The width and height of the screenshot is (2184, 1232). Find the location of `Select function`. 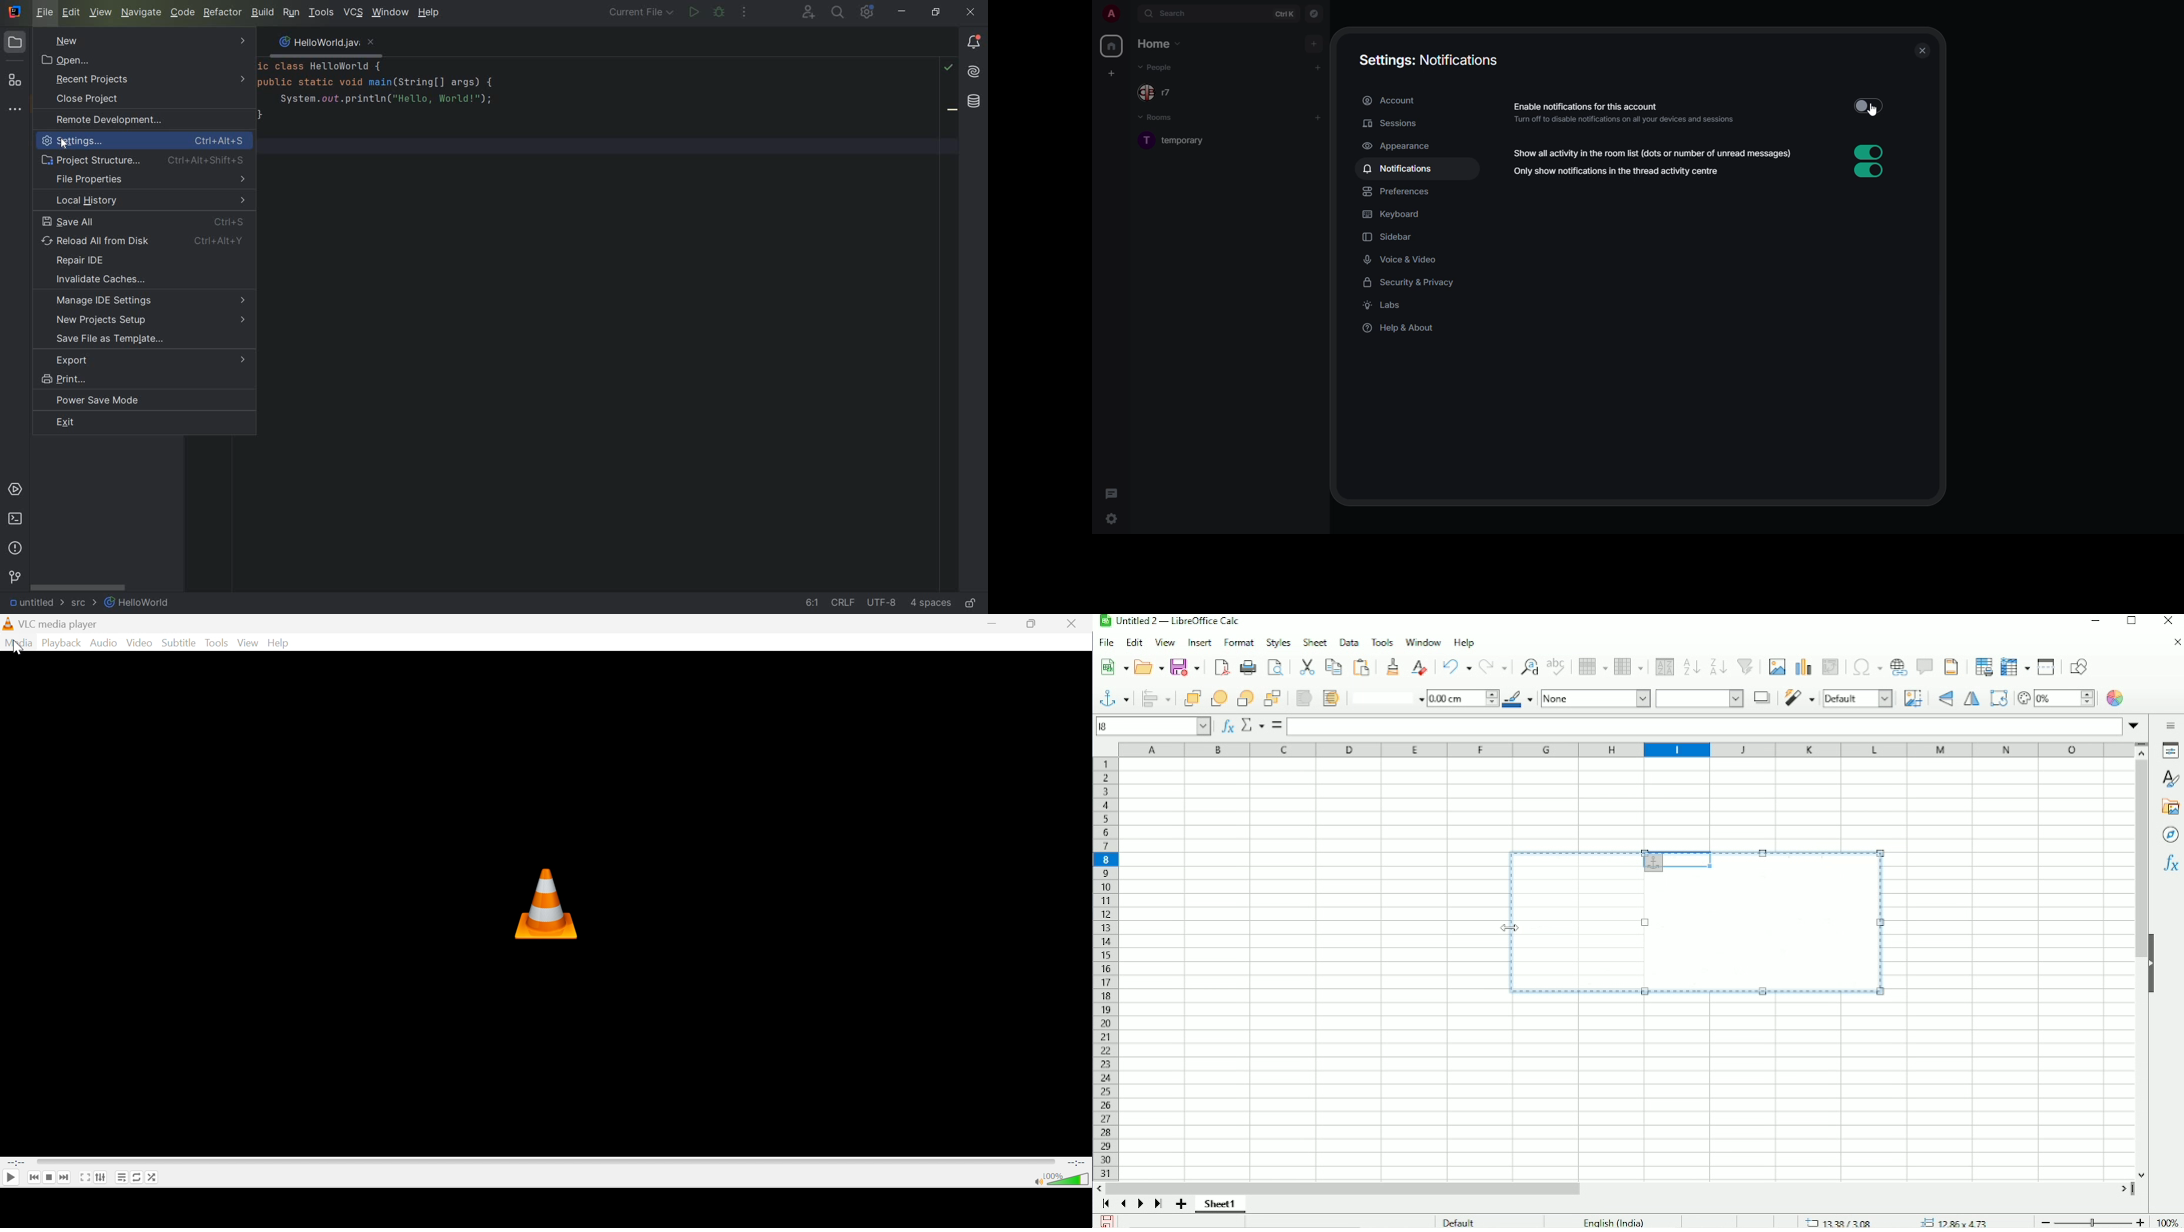

Select function is located at coordinates (1251, 725).